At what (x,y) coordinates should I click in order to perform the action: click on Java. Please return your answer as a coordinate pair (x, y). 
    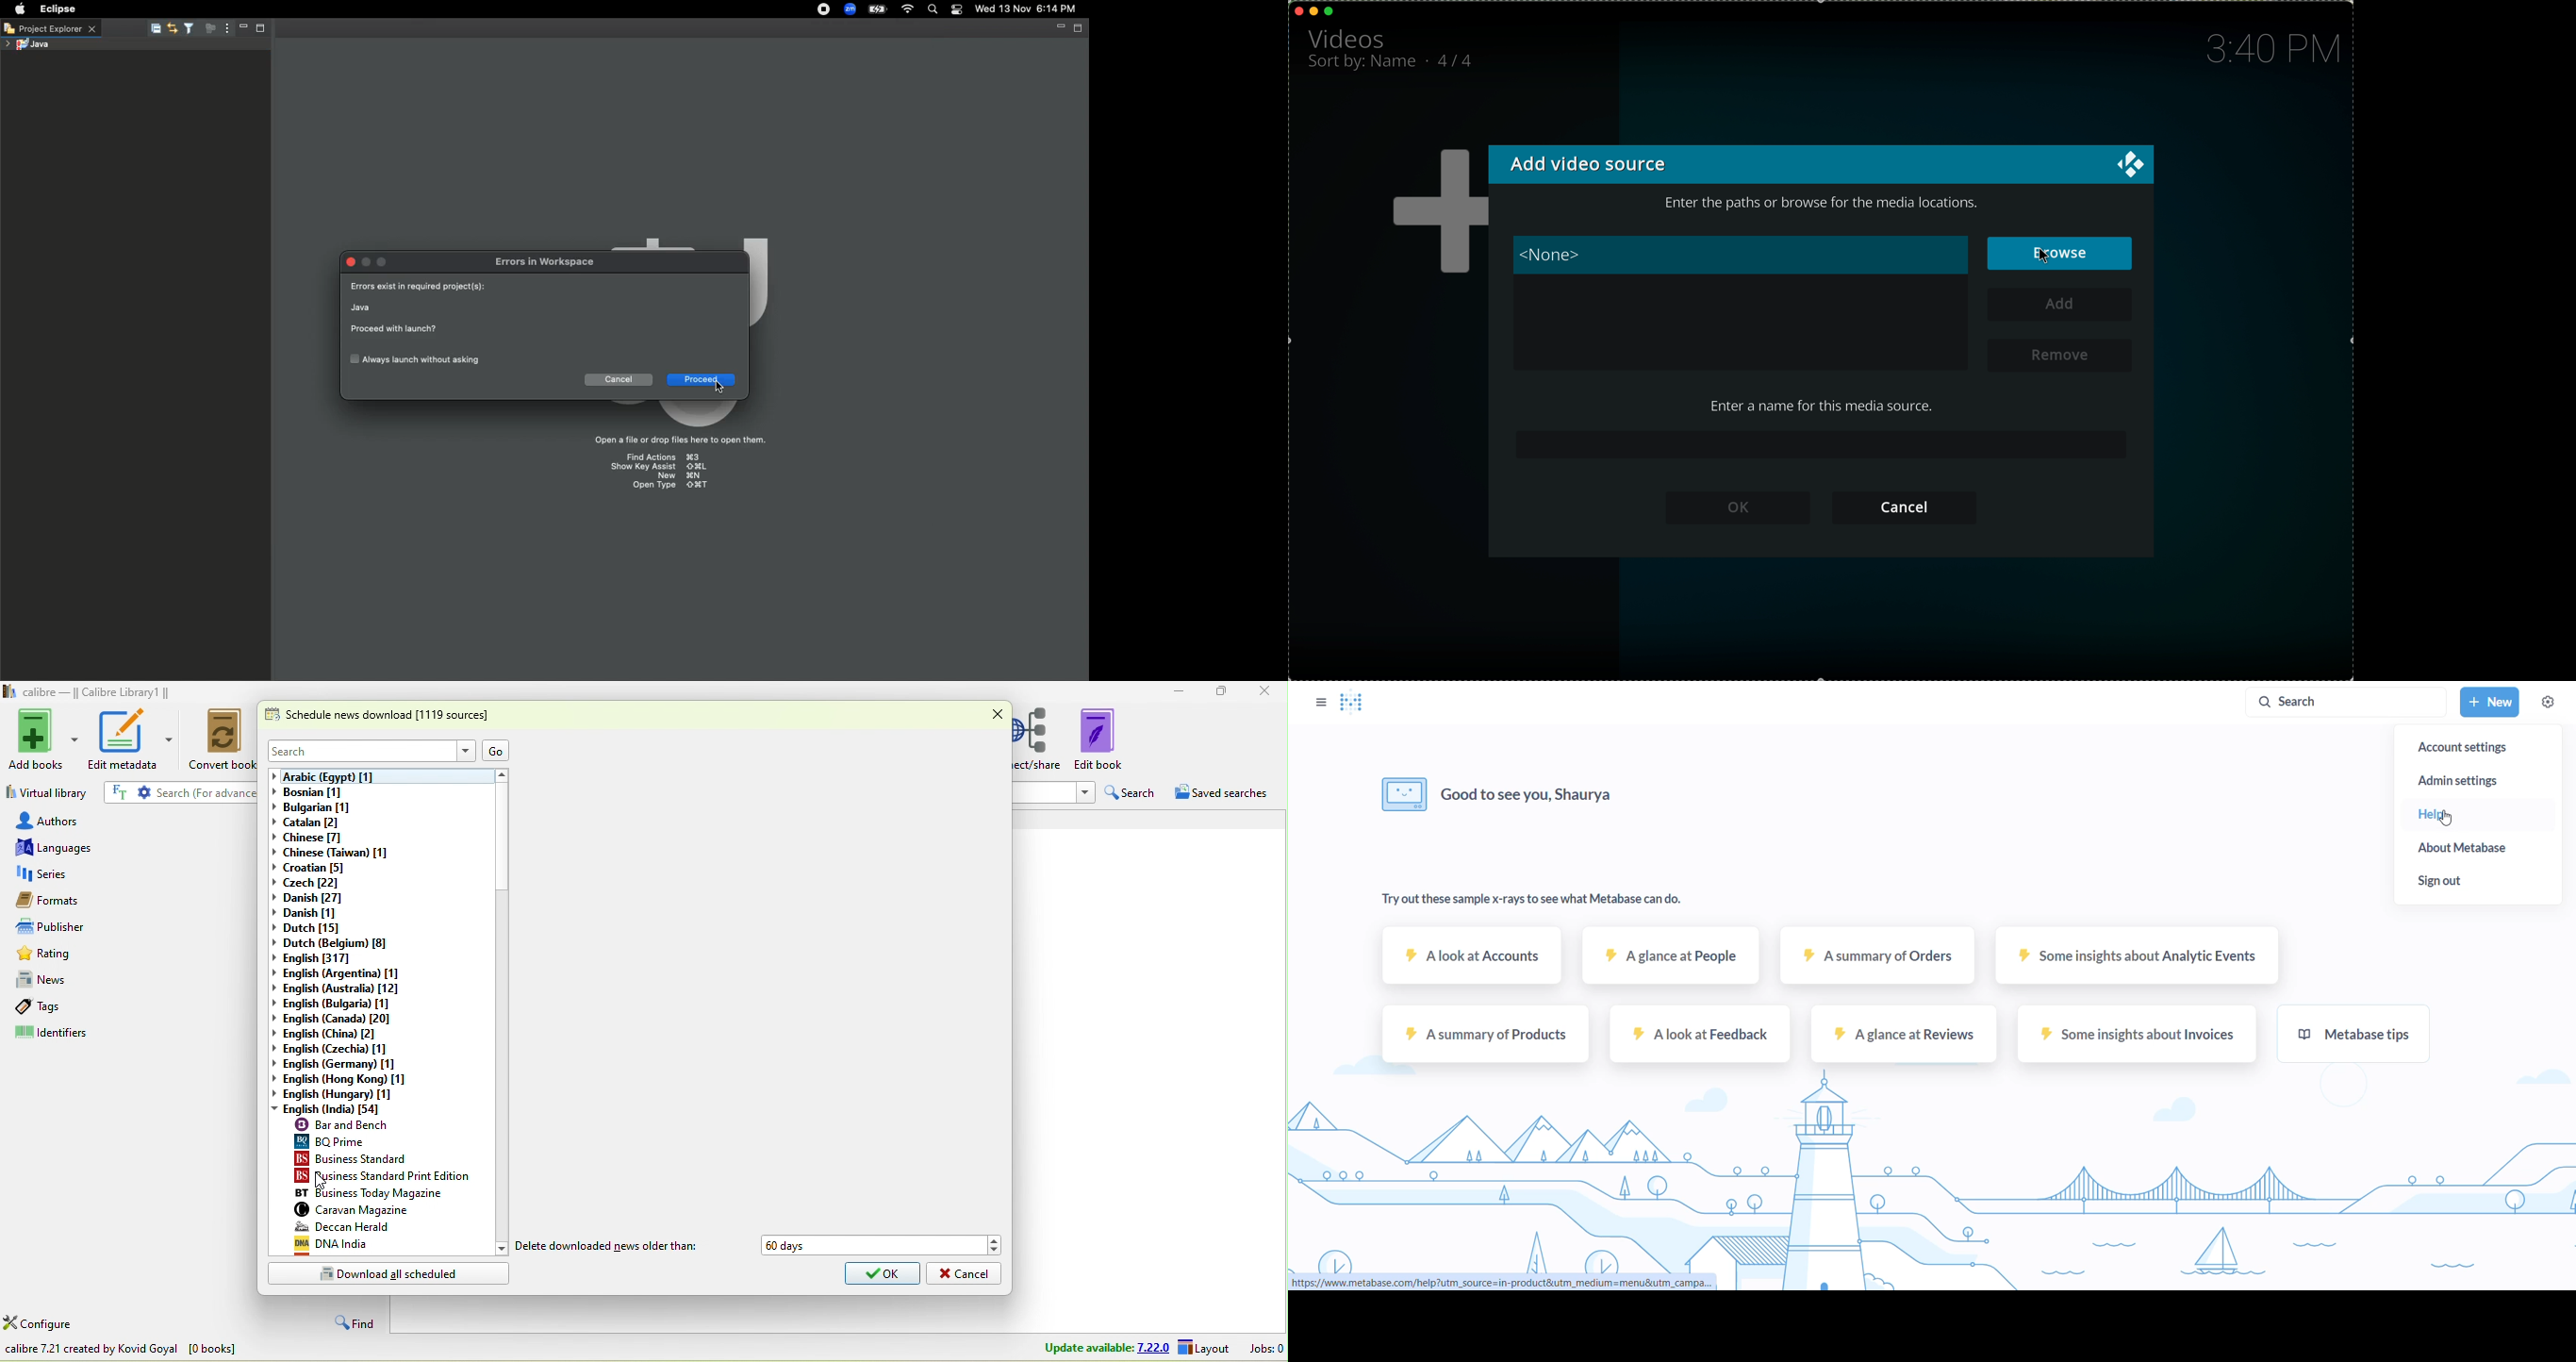
    Looking at the image, I should click on (362, 307).